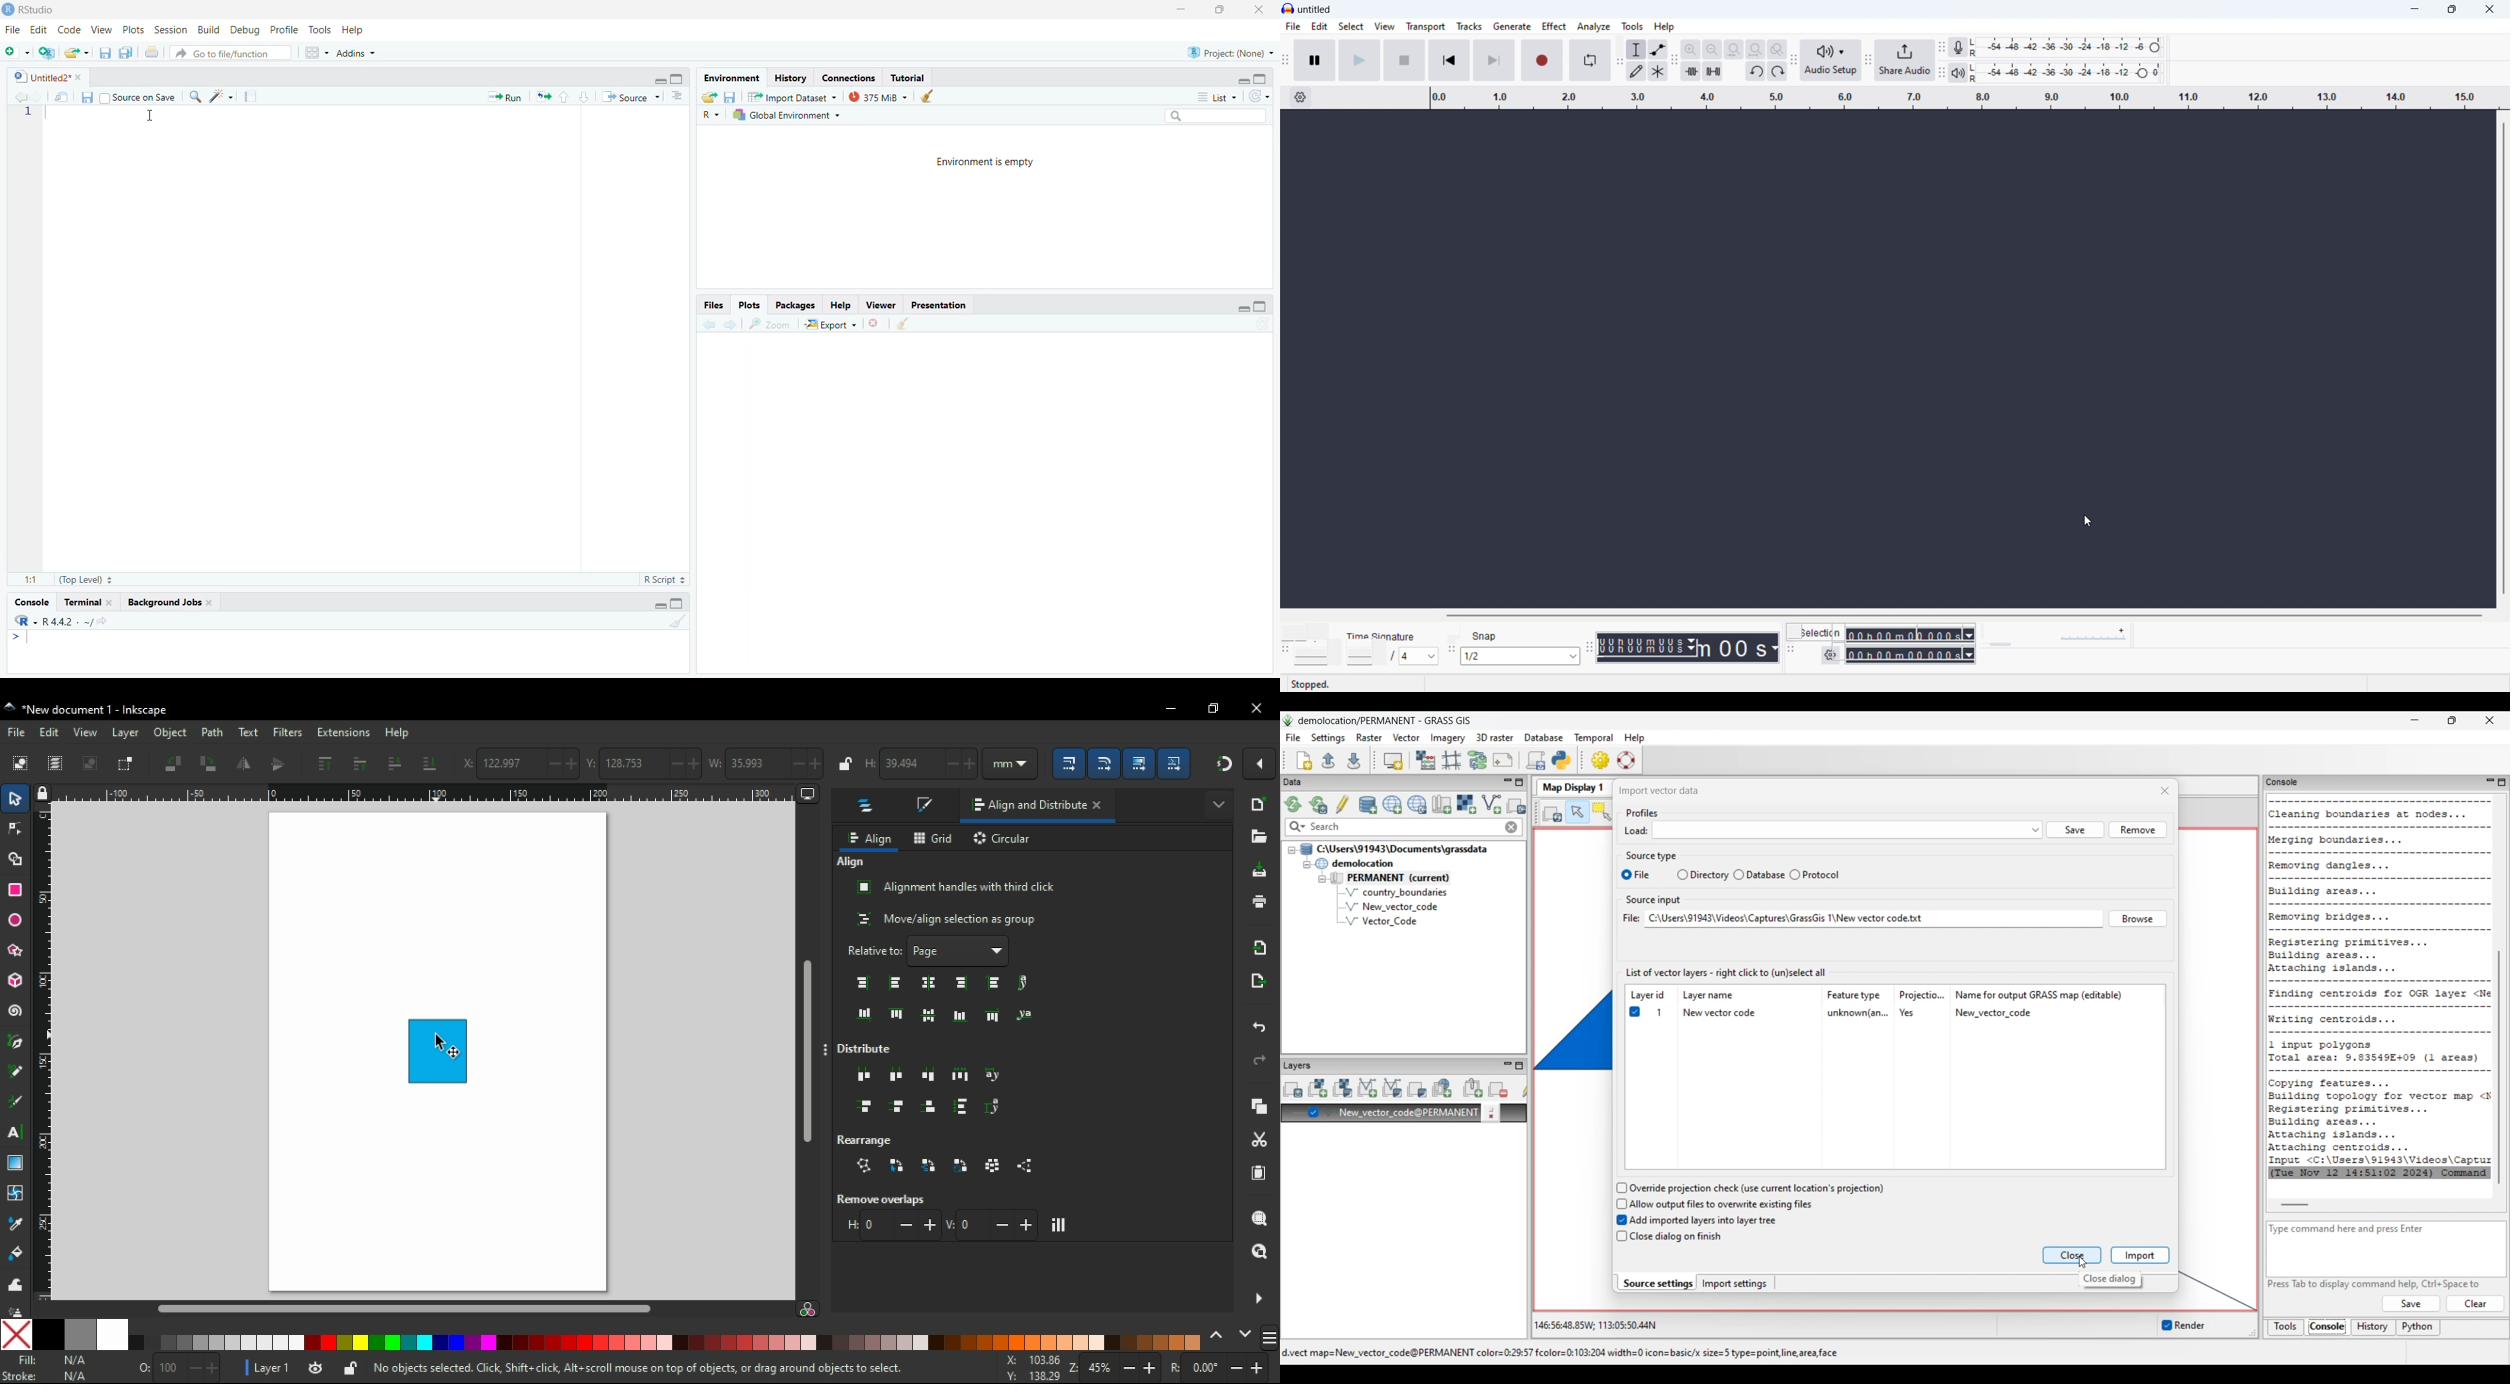  Describe the element at coordinates (749, 304) in the screenshot. I see `Plots` at that location.